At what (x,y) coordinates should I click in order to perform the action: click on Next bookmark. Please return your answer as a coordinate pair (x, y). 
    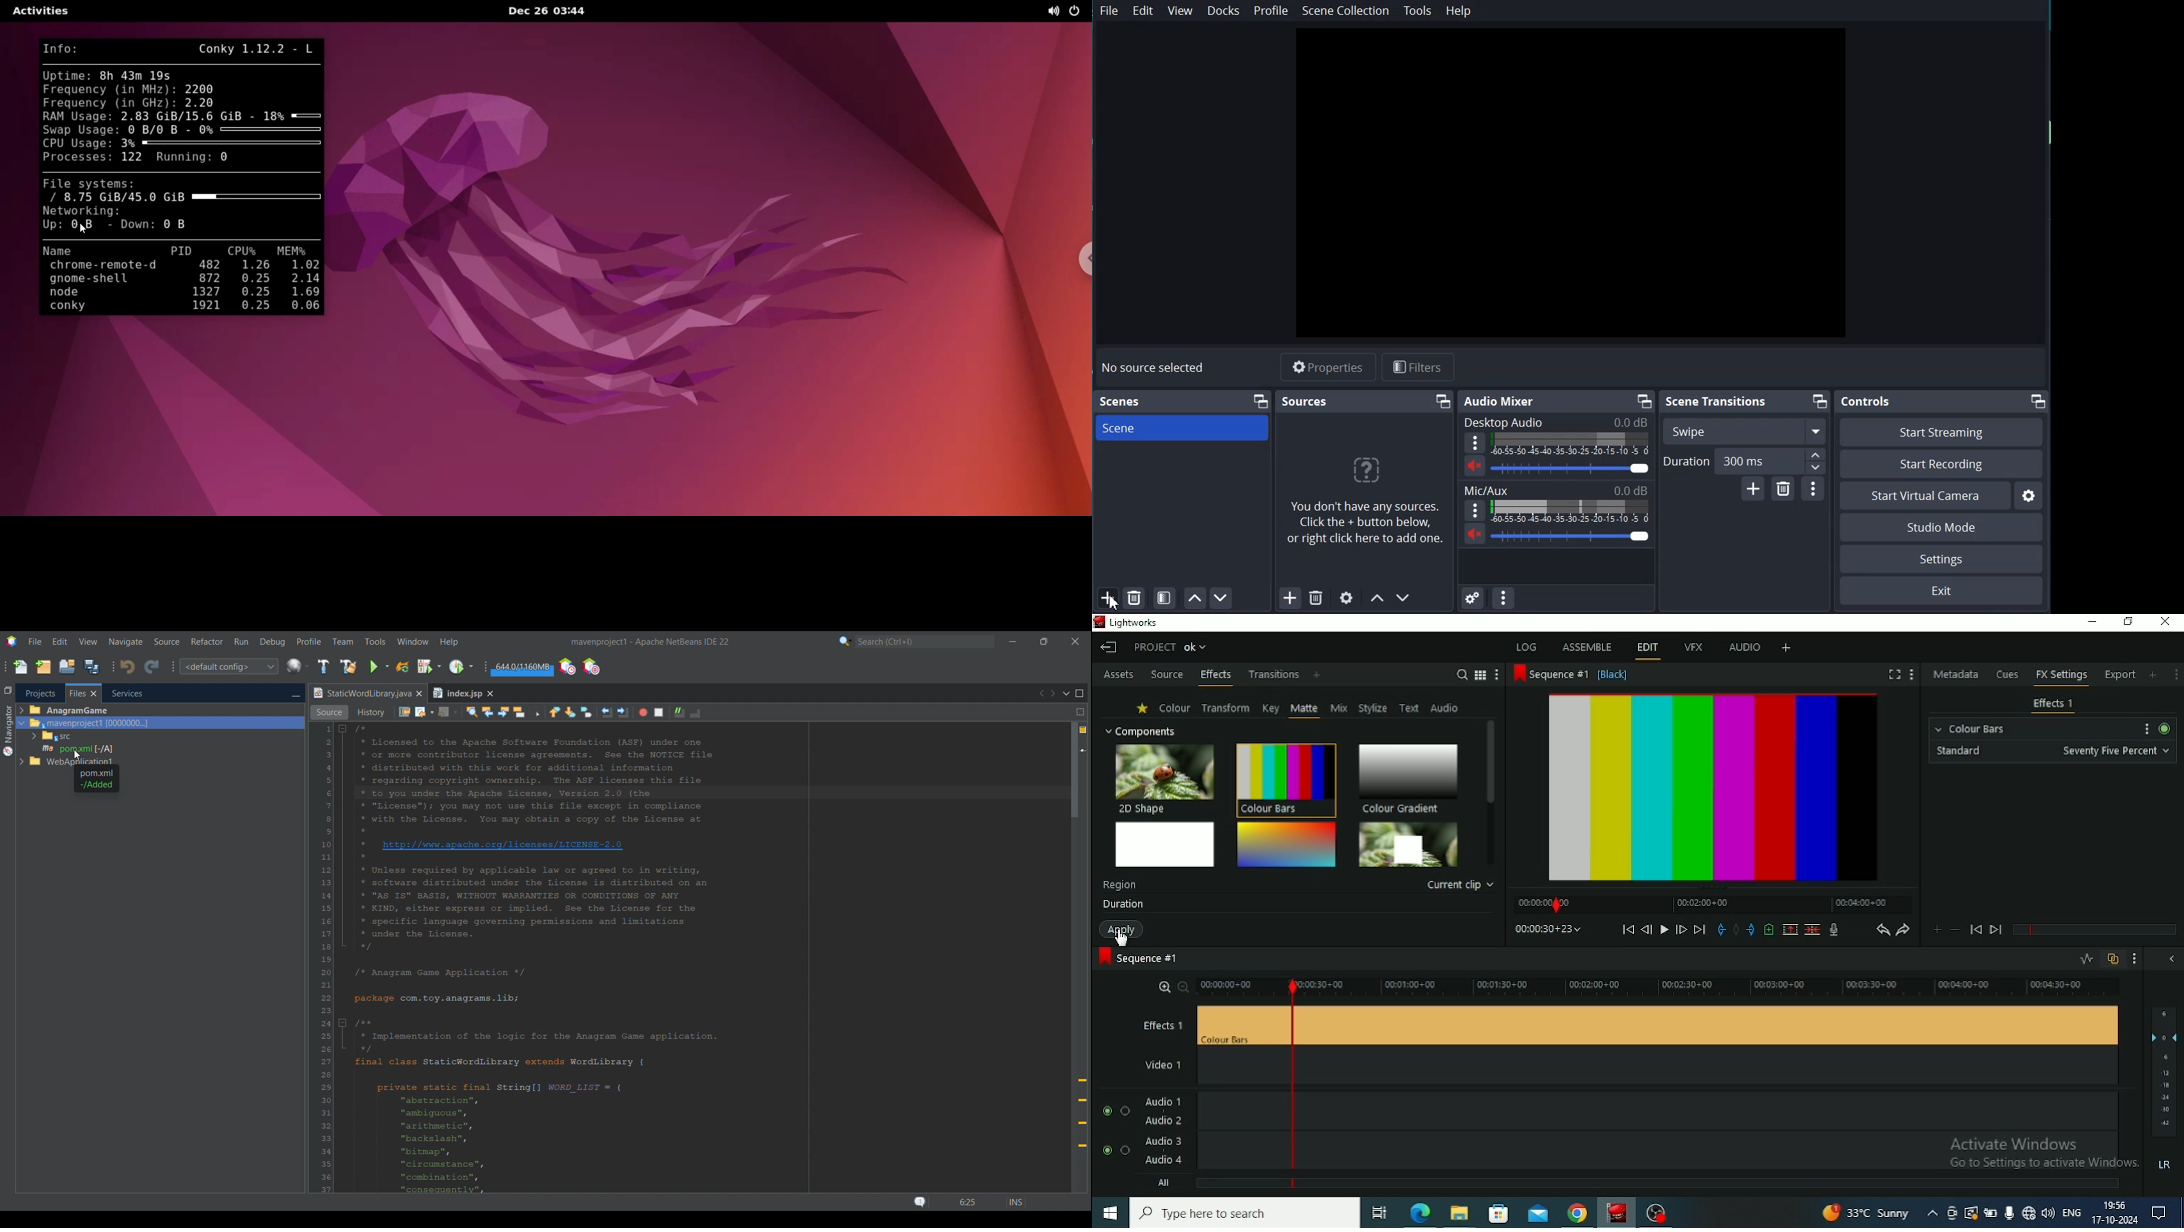
    Looking at the image, I should click on (570, 712).